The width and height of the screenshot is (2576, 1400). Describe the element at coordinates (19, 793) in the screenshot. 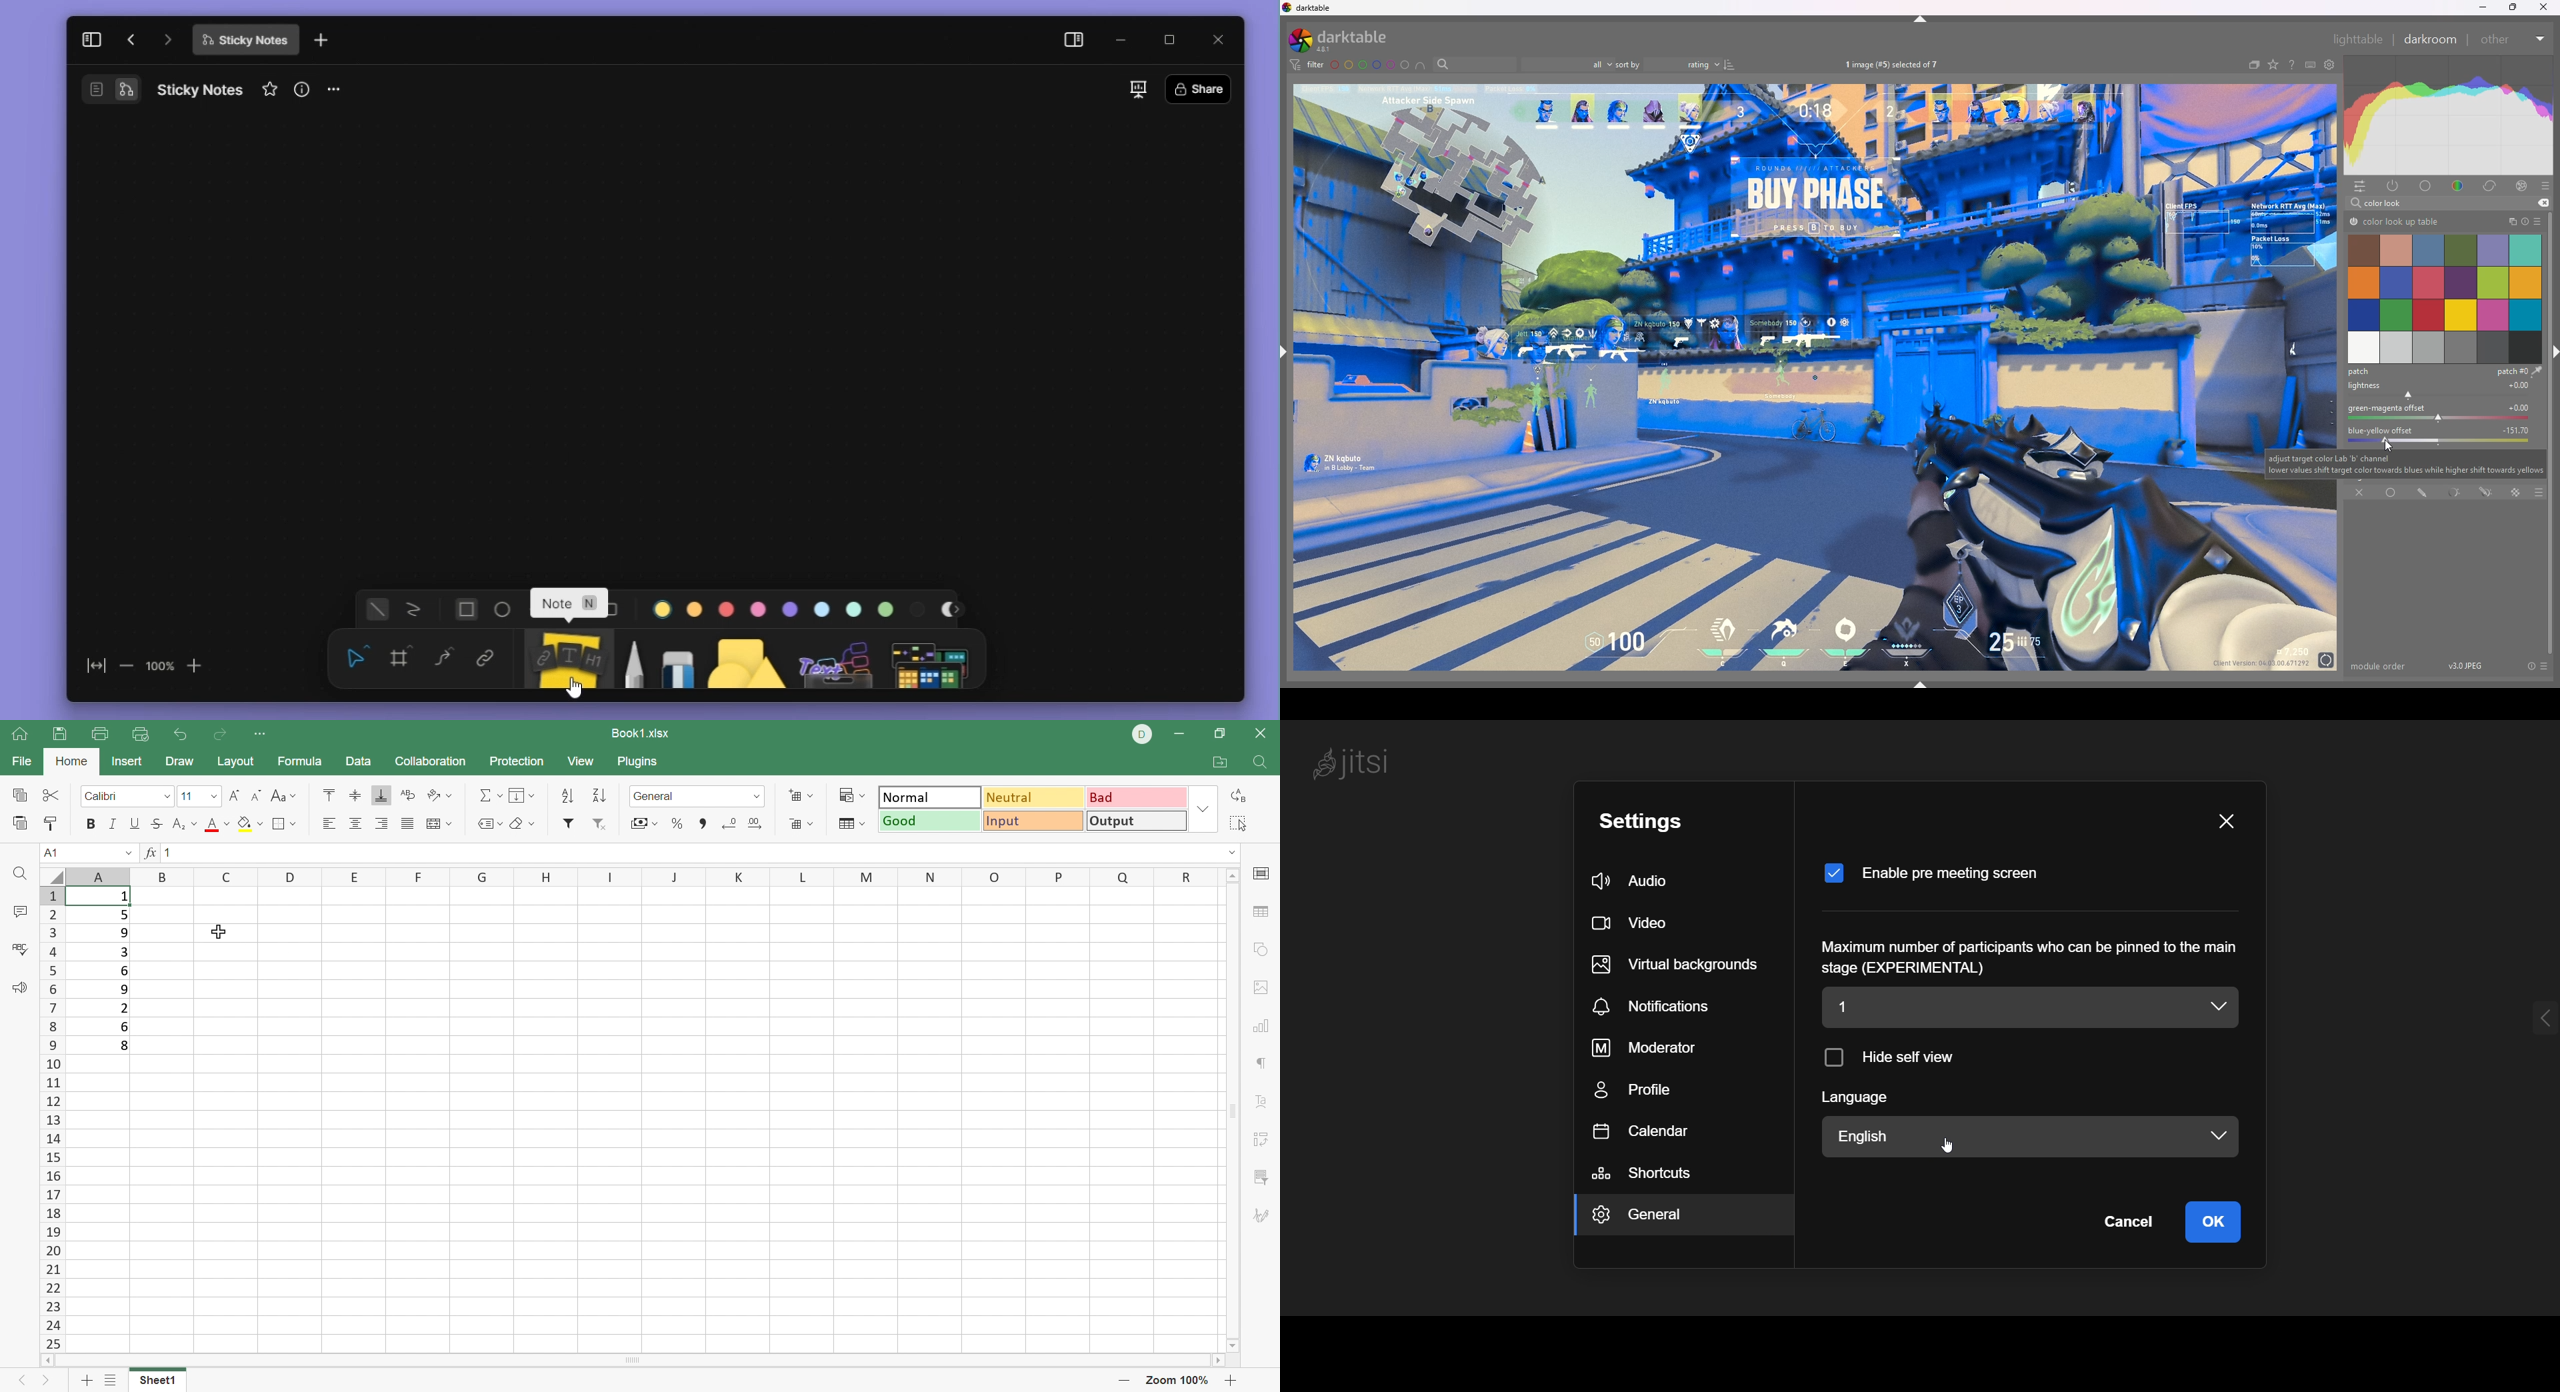

I see `Copy` at that location.